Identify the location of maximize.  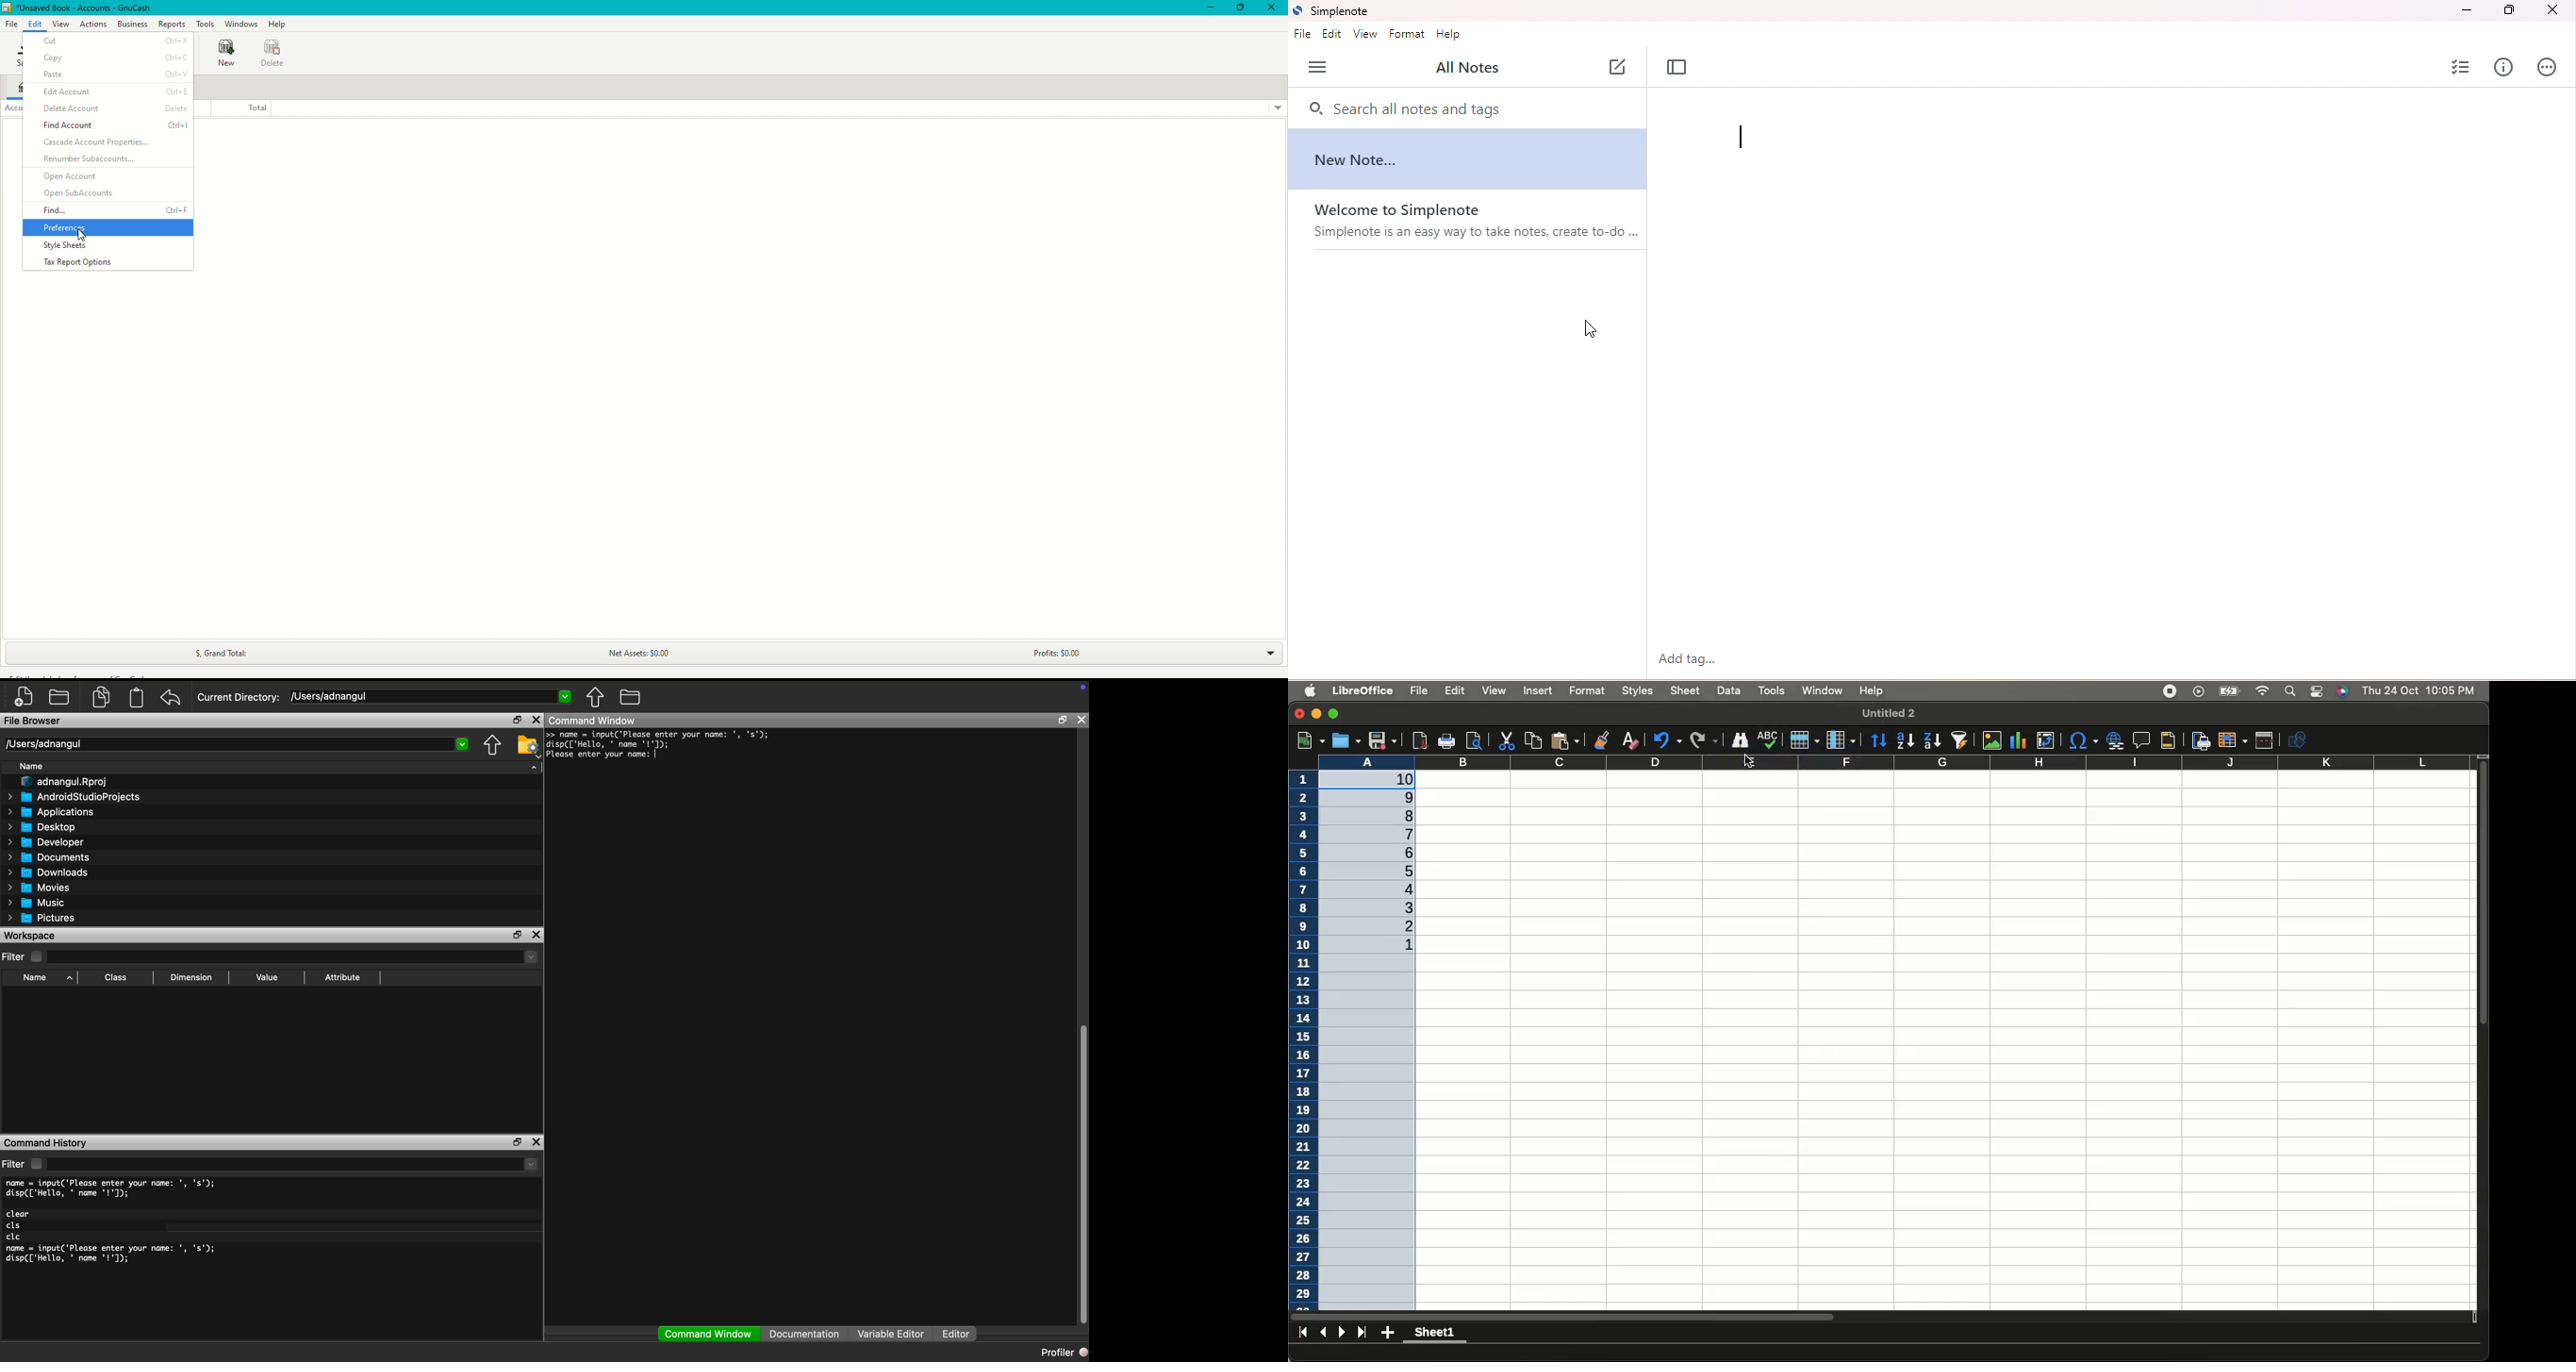
(516, 1143).